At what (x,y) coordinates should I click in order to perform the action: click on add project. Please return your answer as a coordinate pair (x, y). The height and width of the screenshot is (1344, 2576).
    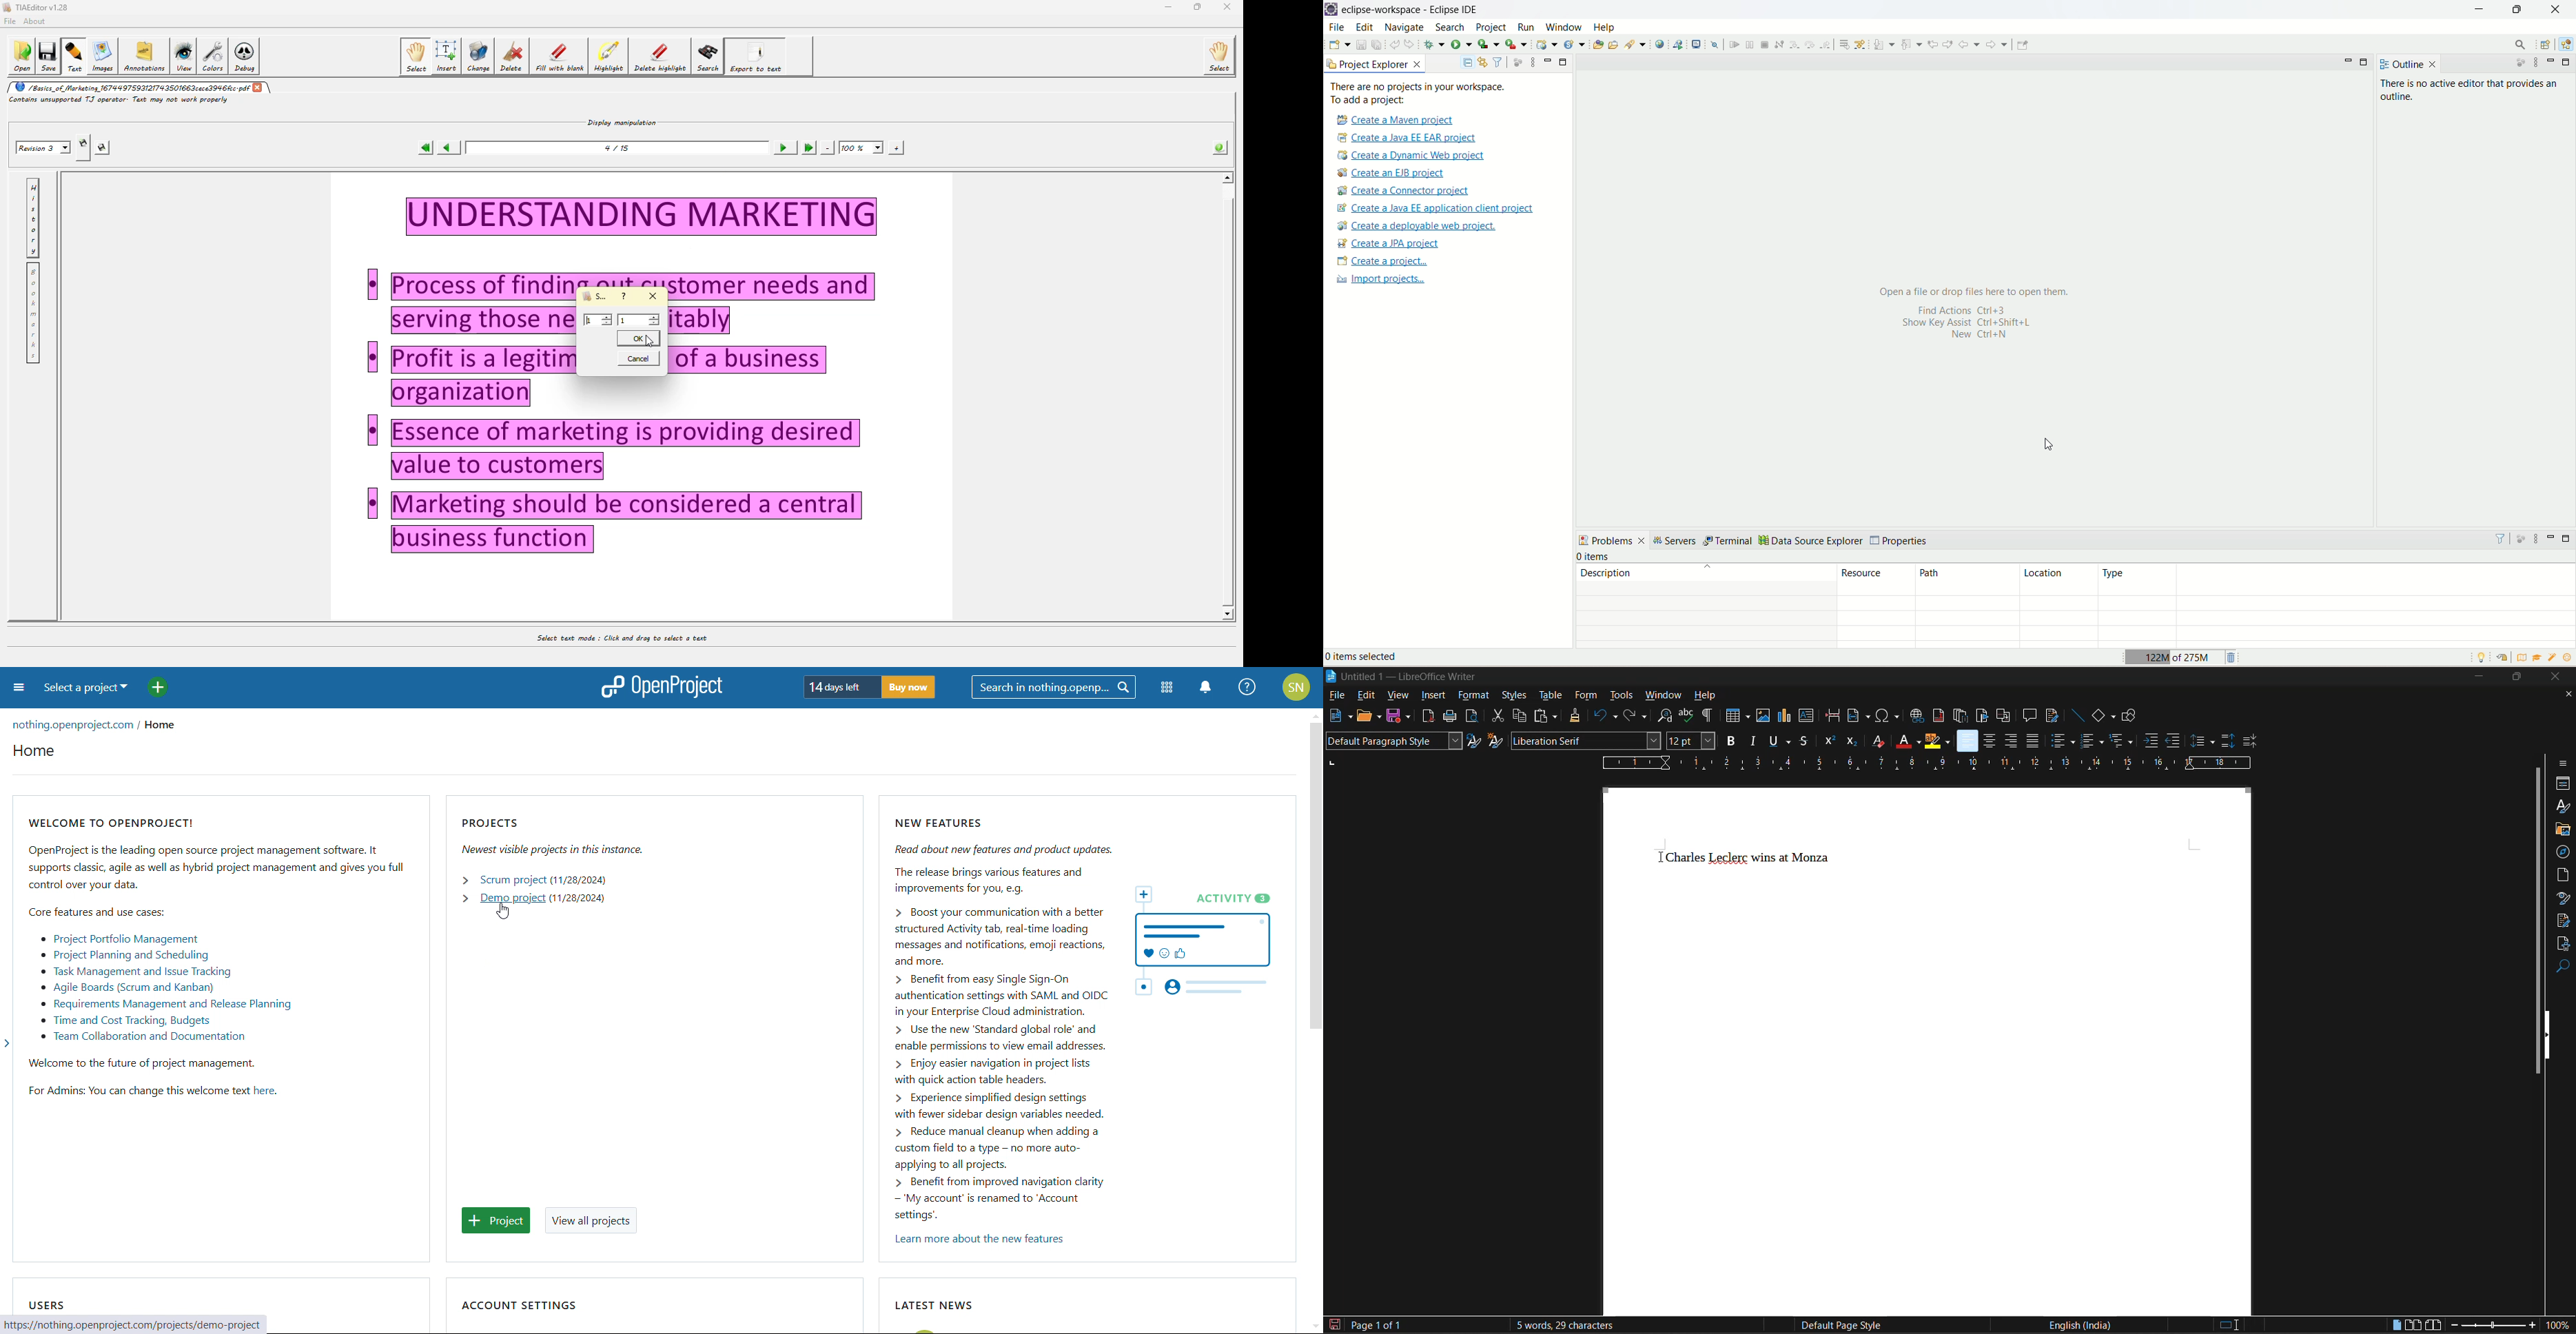
    Looking at the image, I should click on (497, 1220).